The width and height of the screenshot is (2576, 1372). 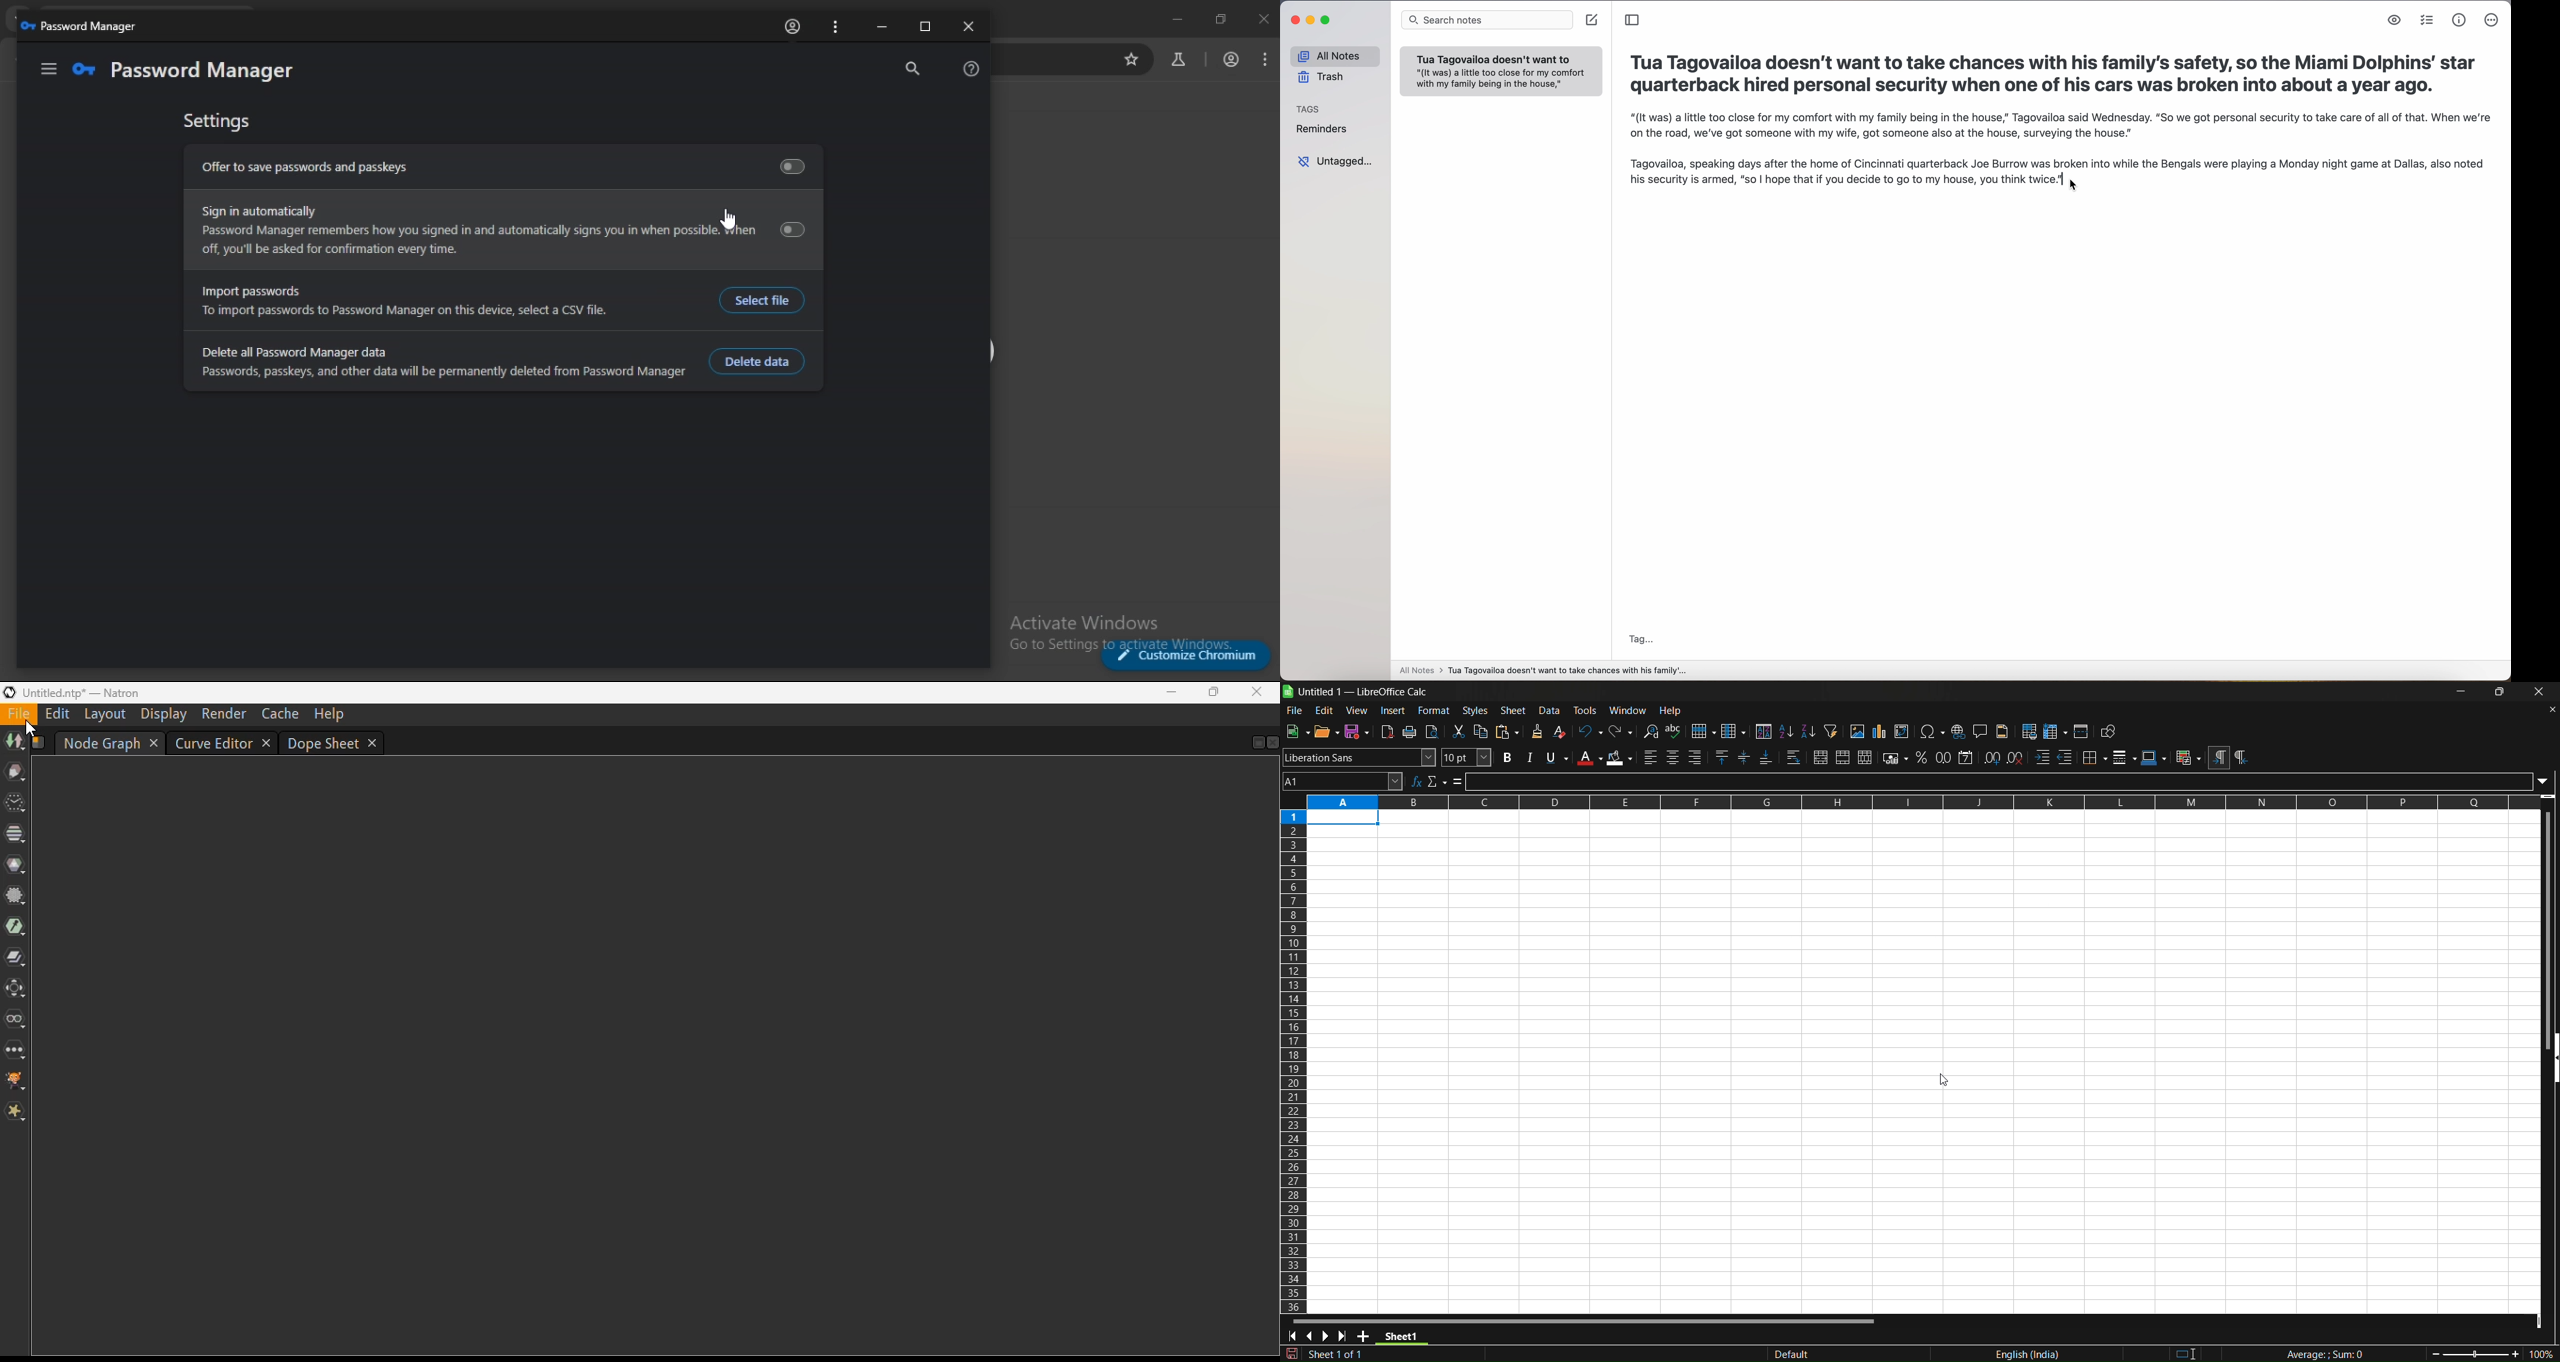 What do you see at coordinates (1589, 731) in the screenshot?
I see `undo` at bounding box center [1589, 731].